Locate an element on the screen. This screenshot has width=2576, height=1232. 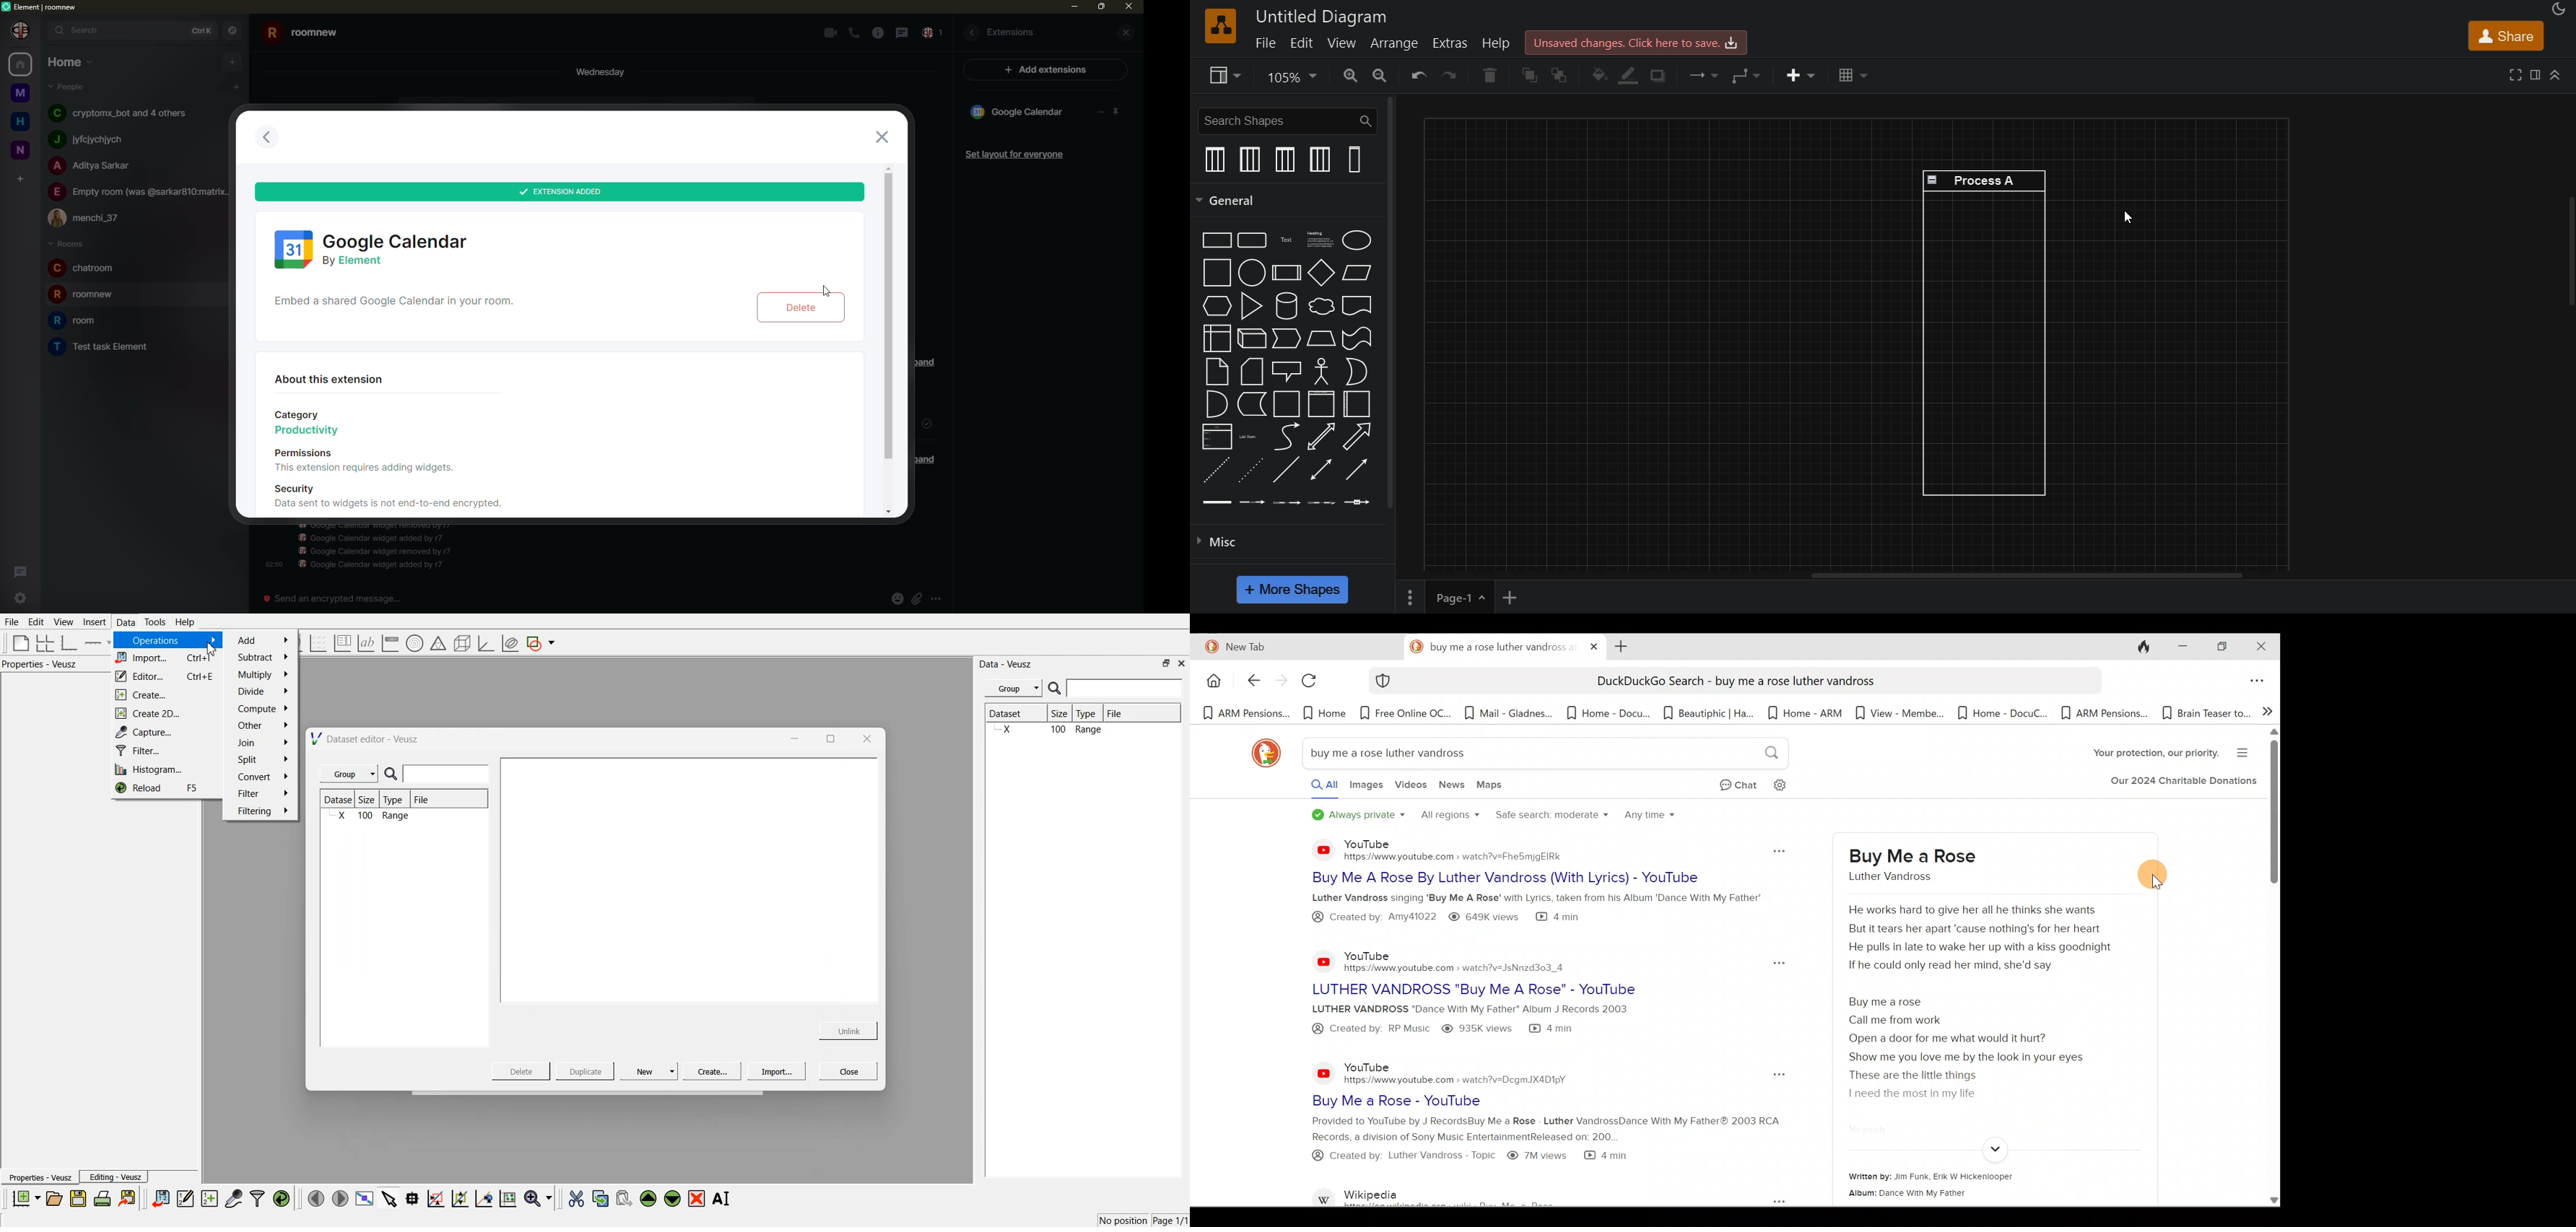
plot key is located at coordinates (342, 643).